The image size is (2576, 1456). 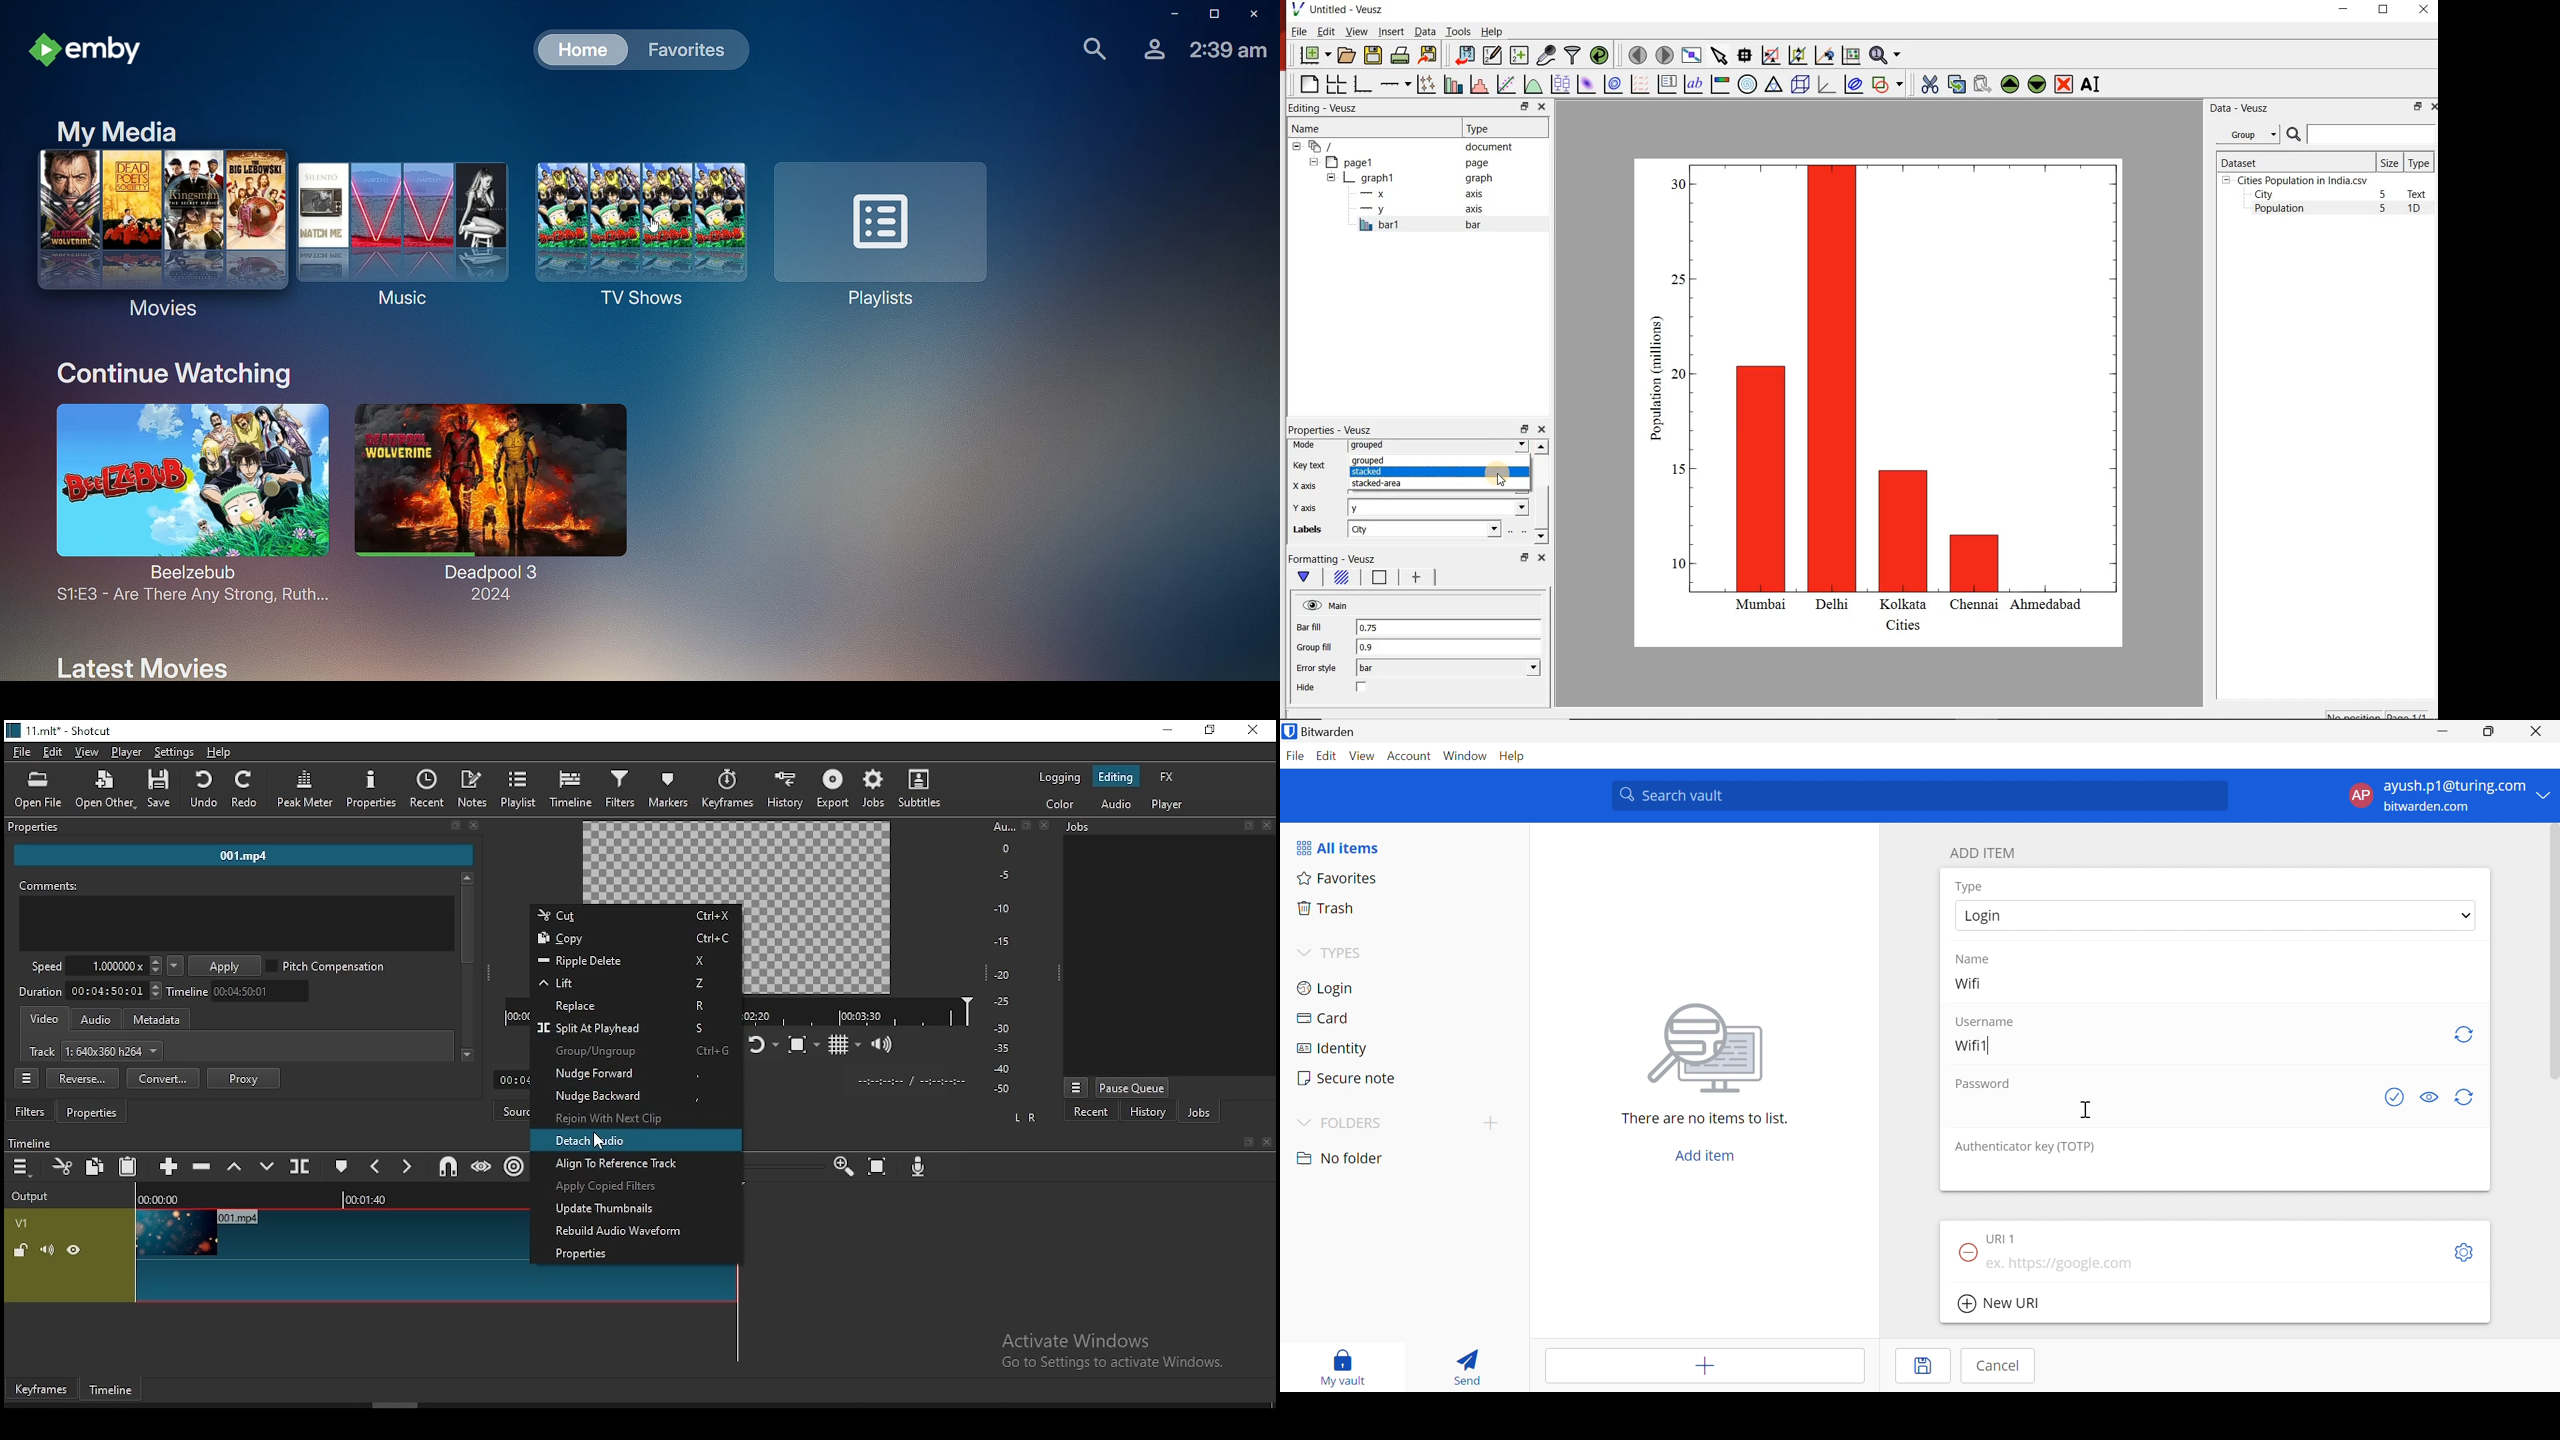 I want to click on bar, so click(x=1448, y=668).